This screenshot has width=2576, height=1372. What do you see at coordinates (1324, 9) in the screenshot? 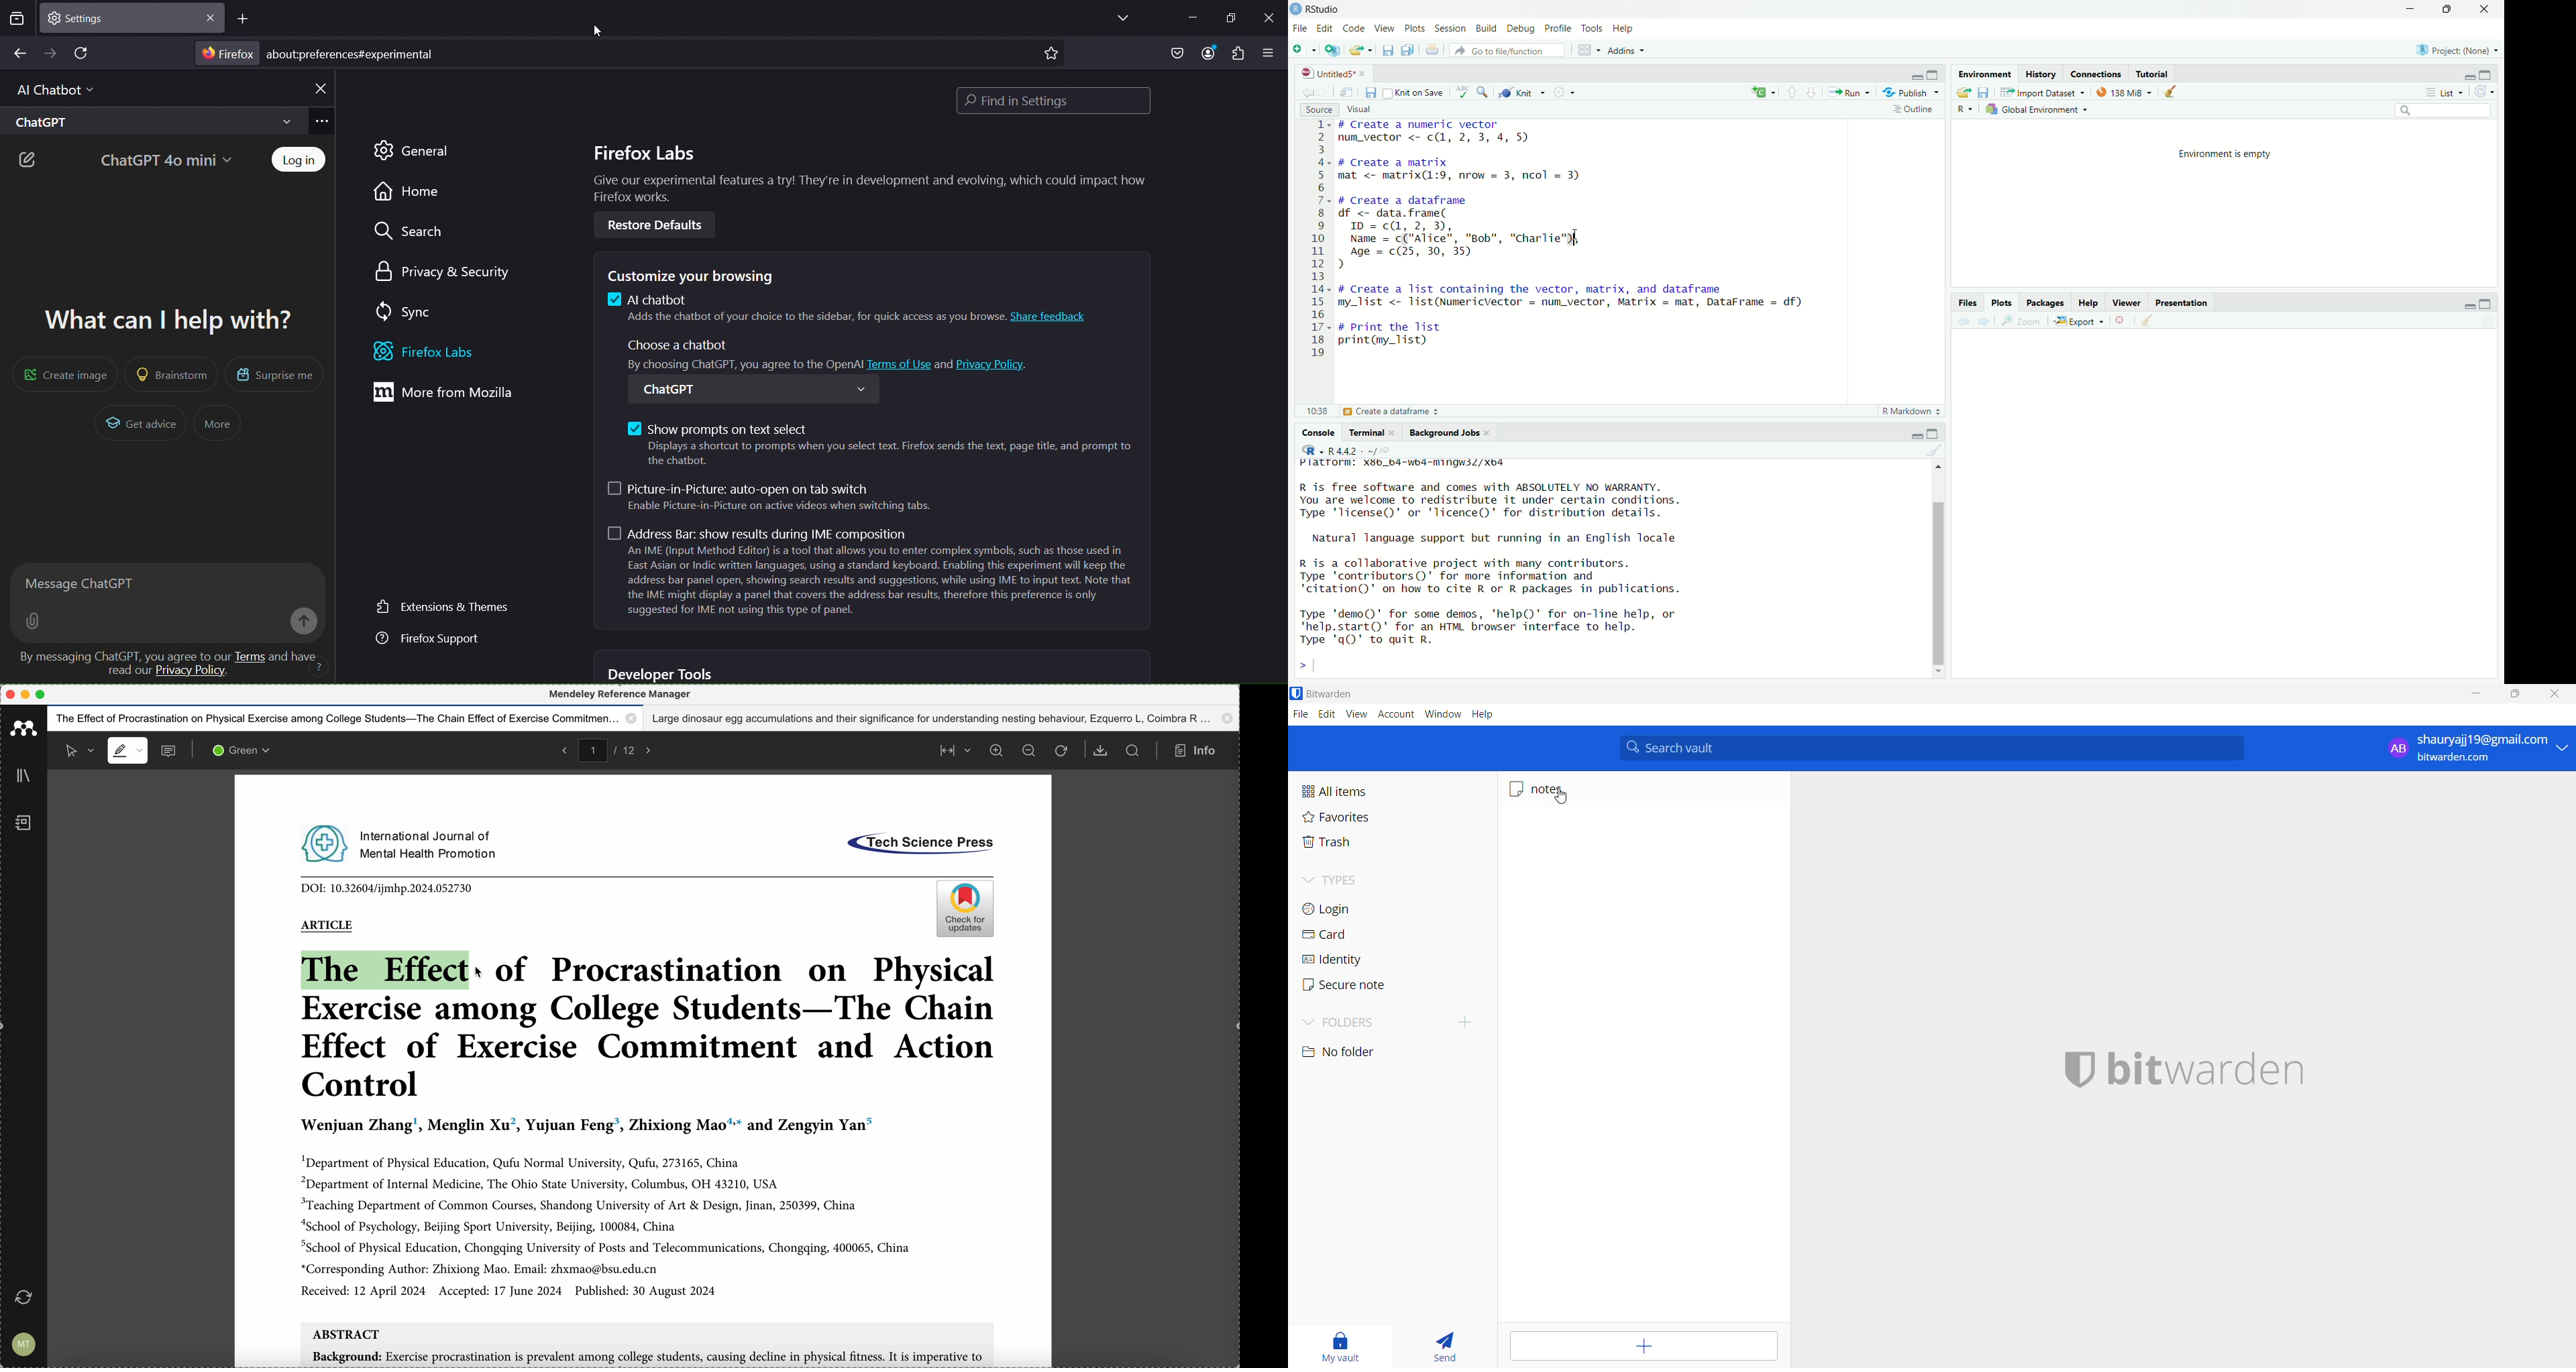
I see `RStudio` at bounding box center [1324, 9].